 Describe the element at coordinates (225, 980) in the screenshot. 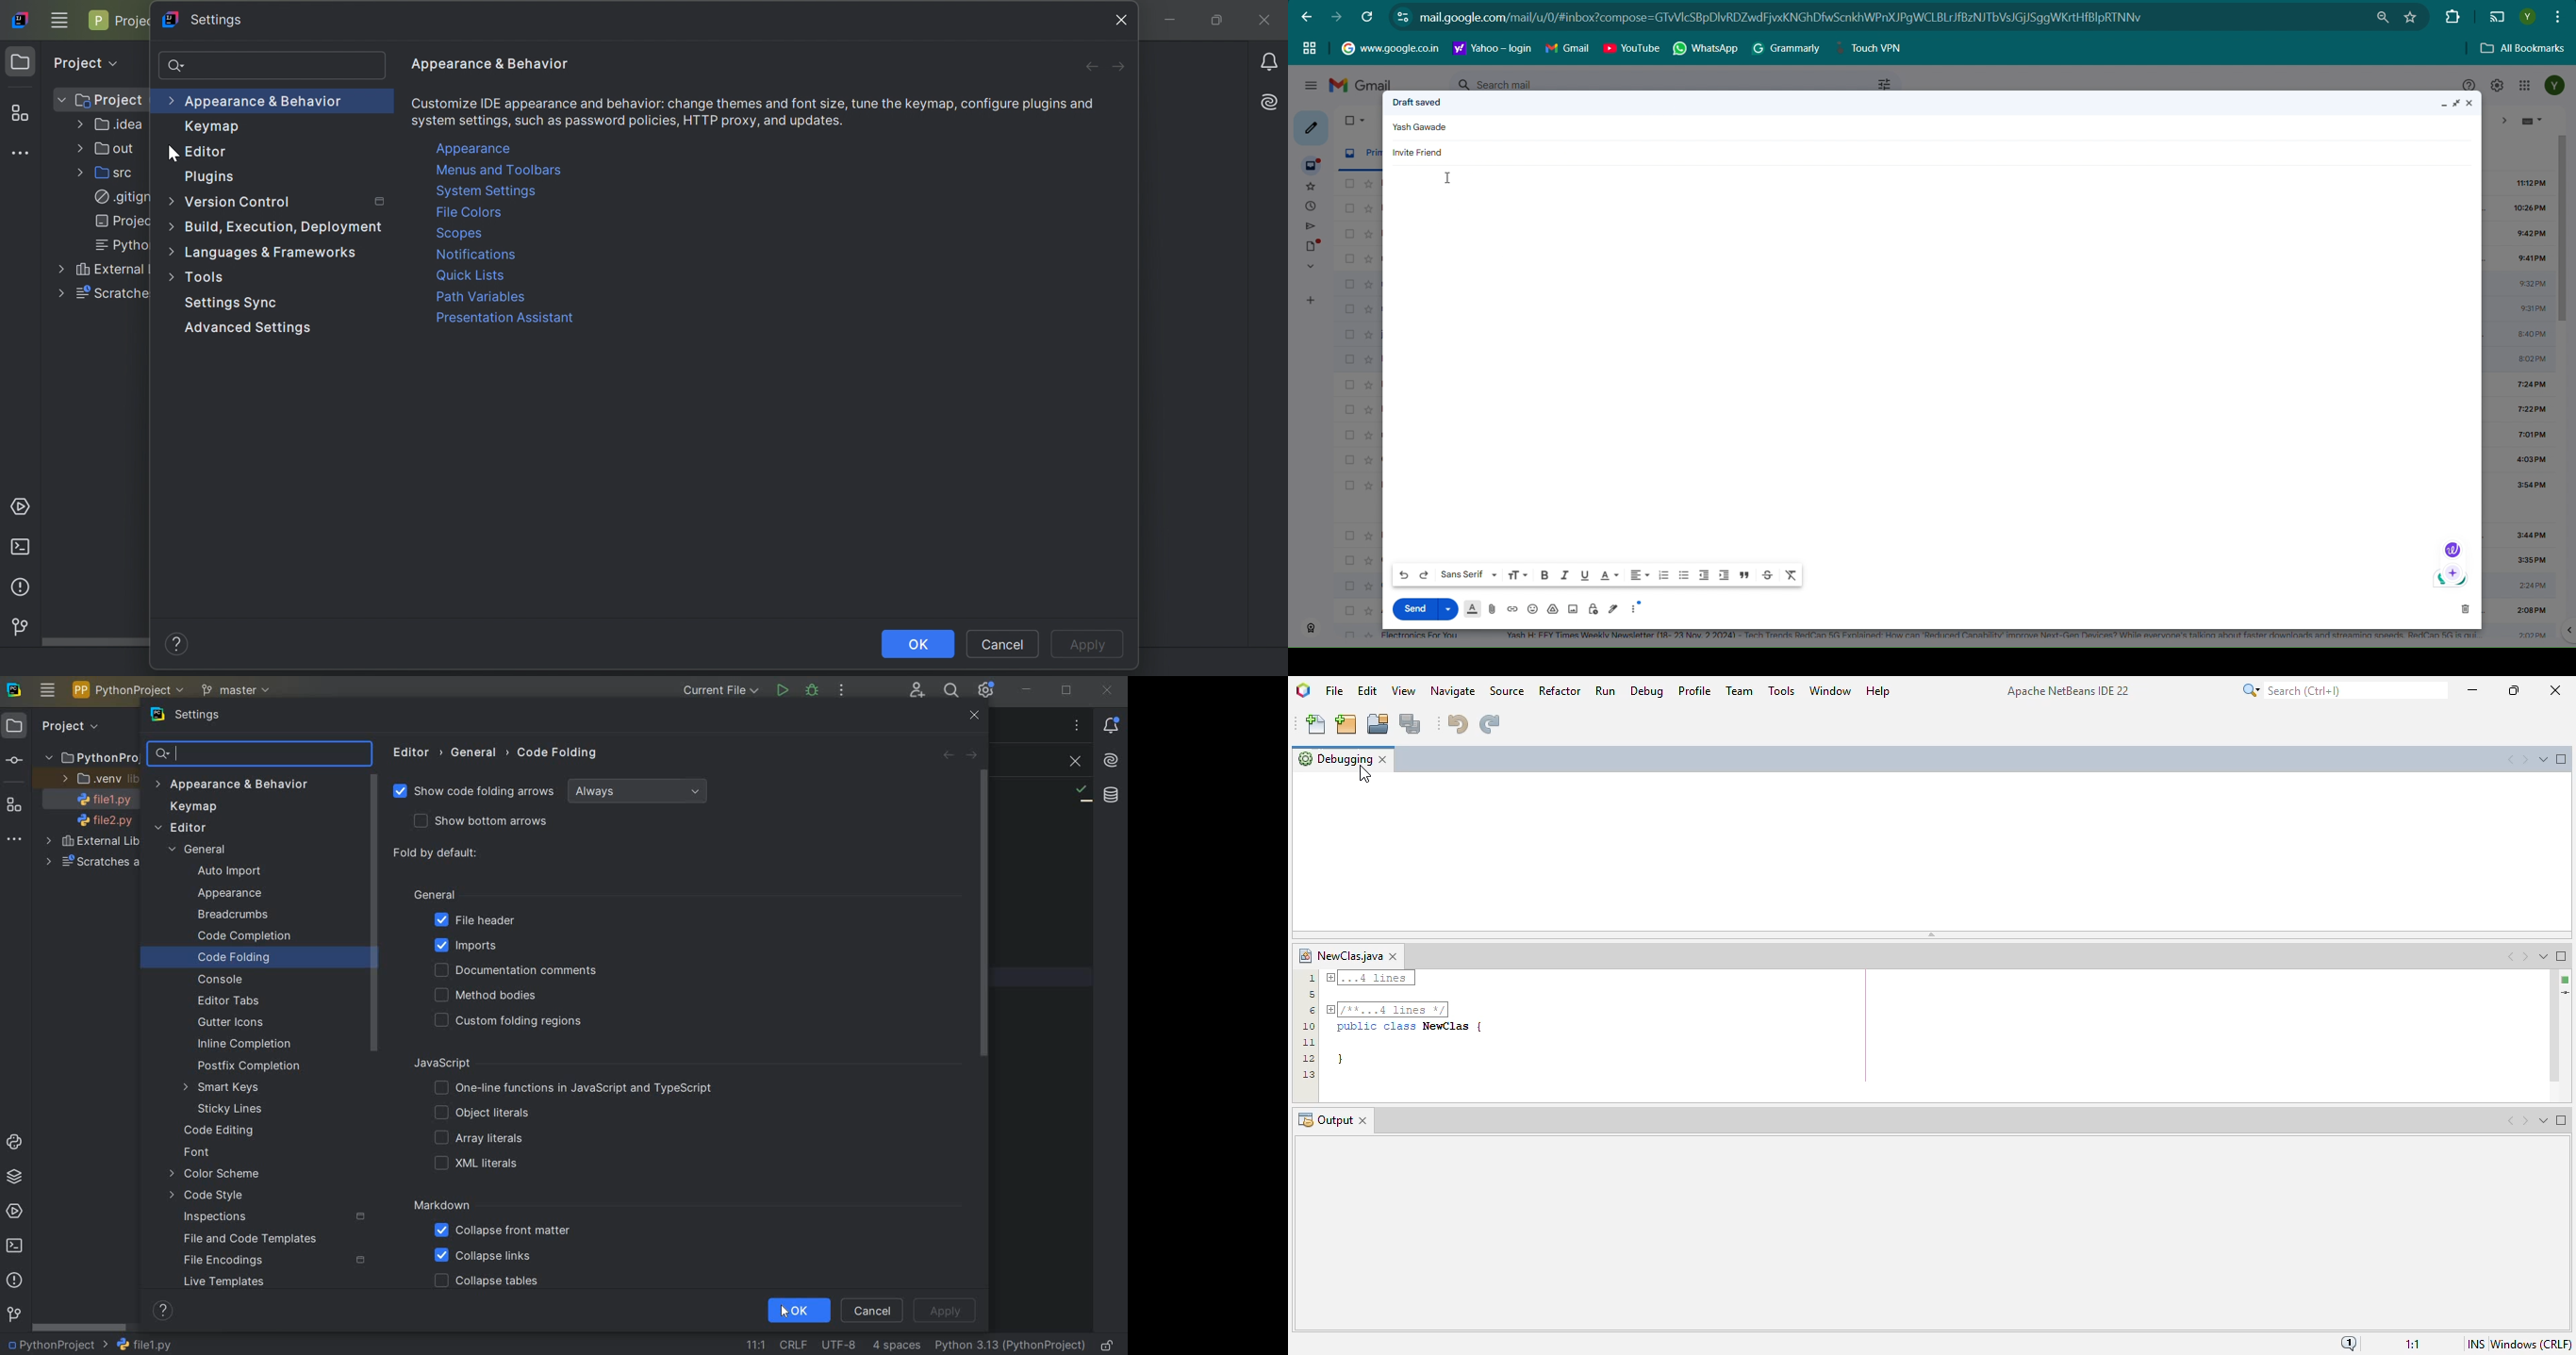

I see `CONSOLE` at that location.